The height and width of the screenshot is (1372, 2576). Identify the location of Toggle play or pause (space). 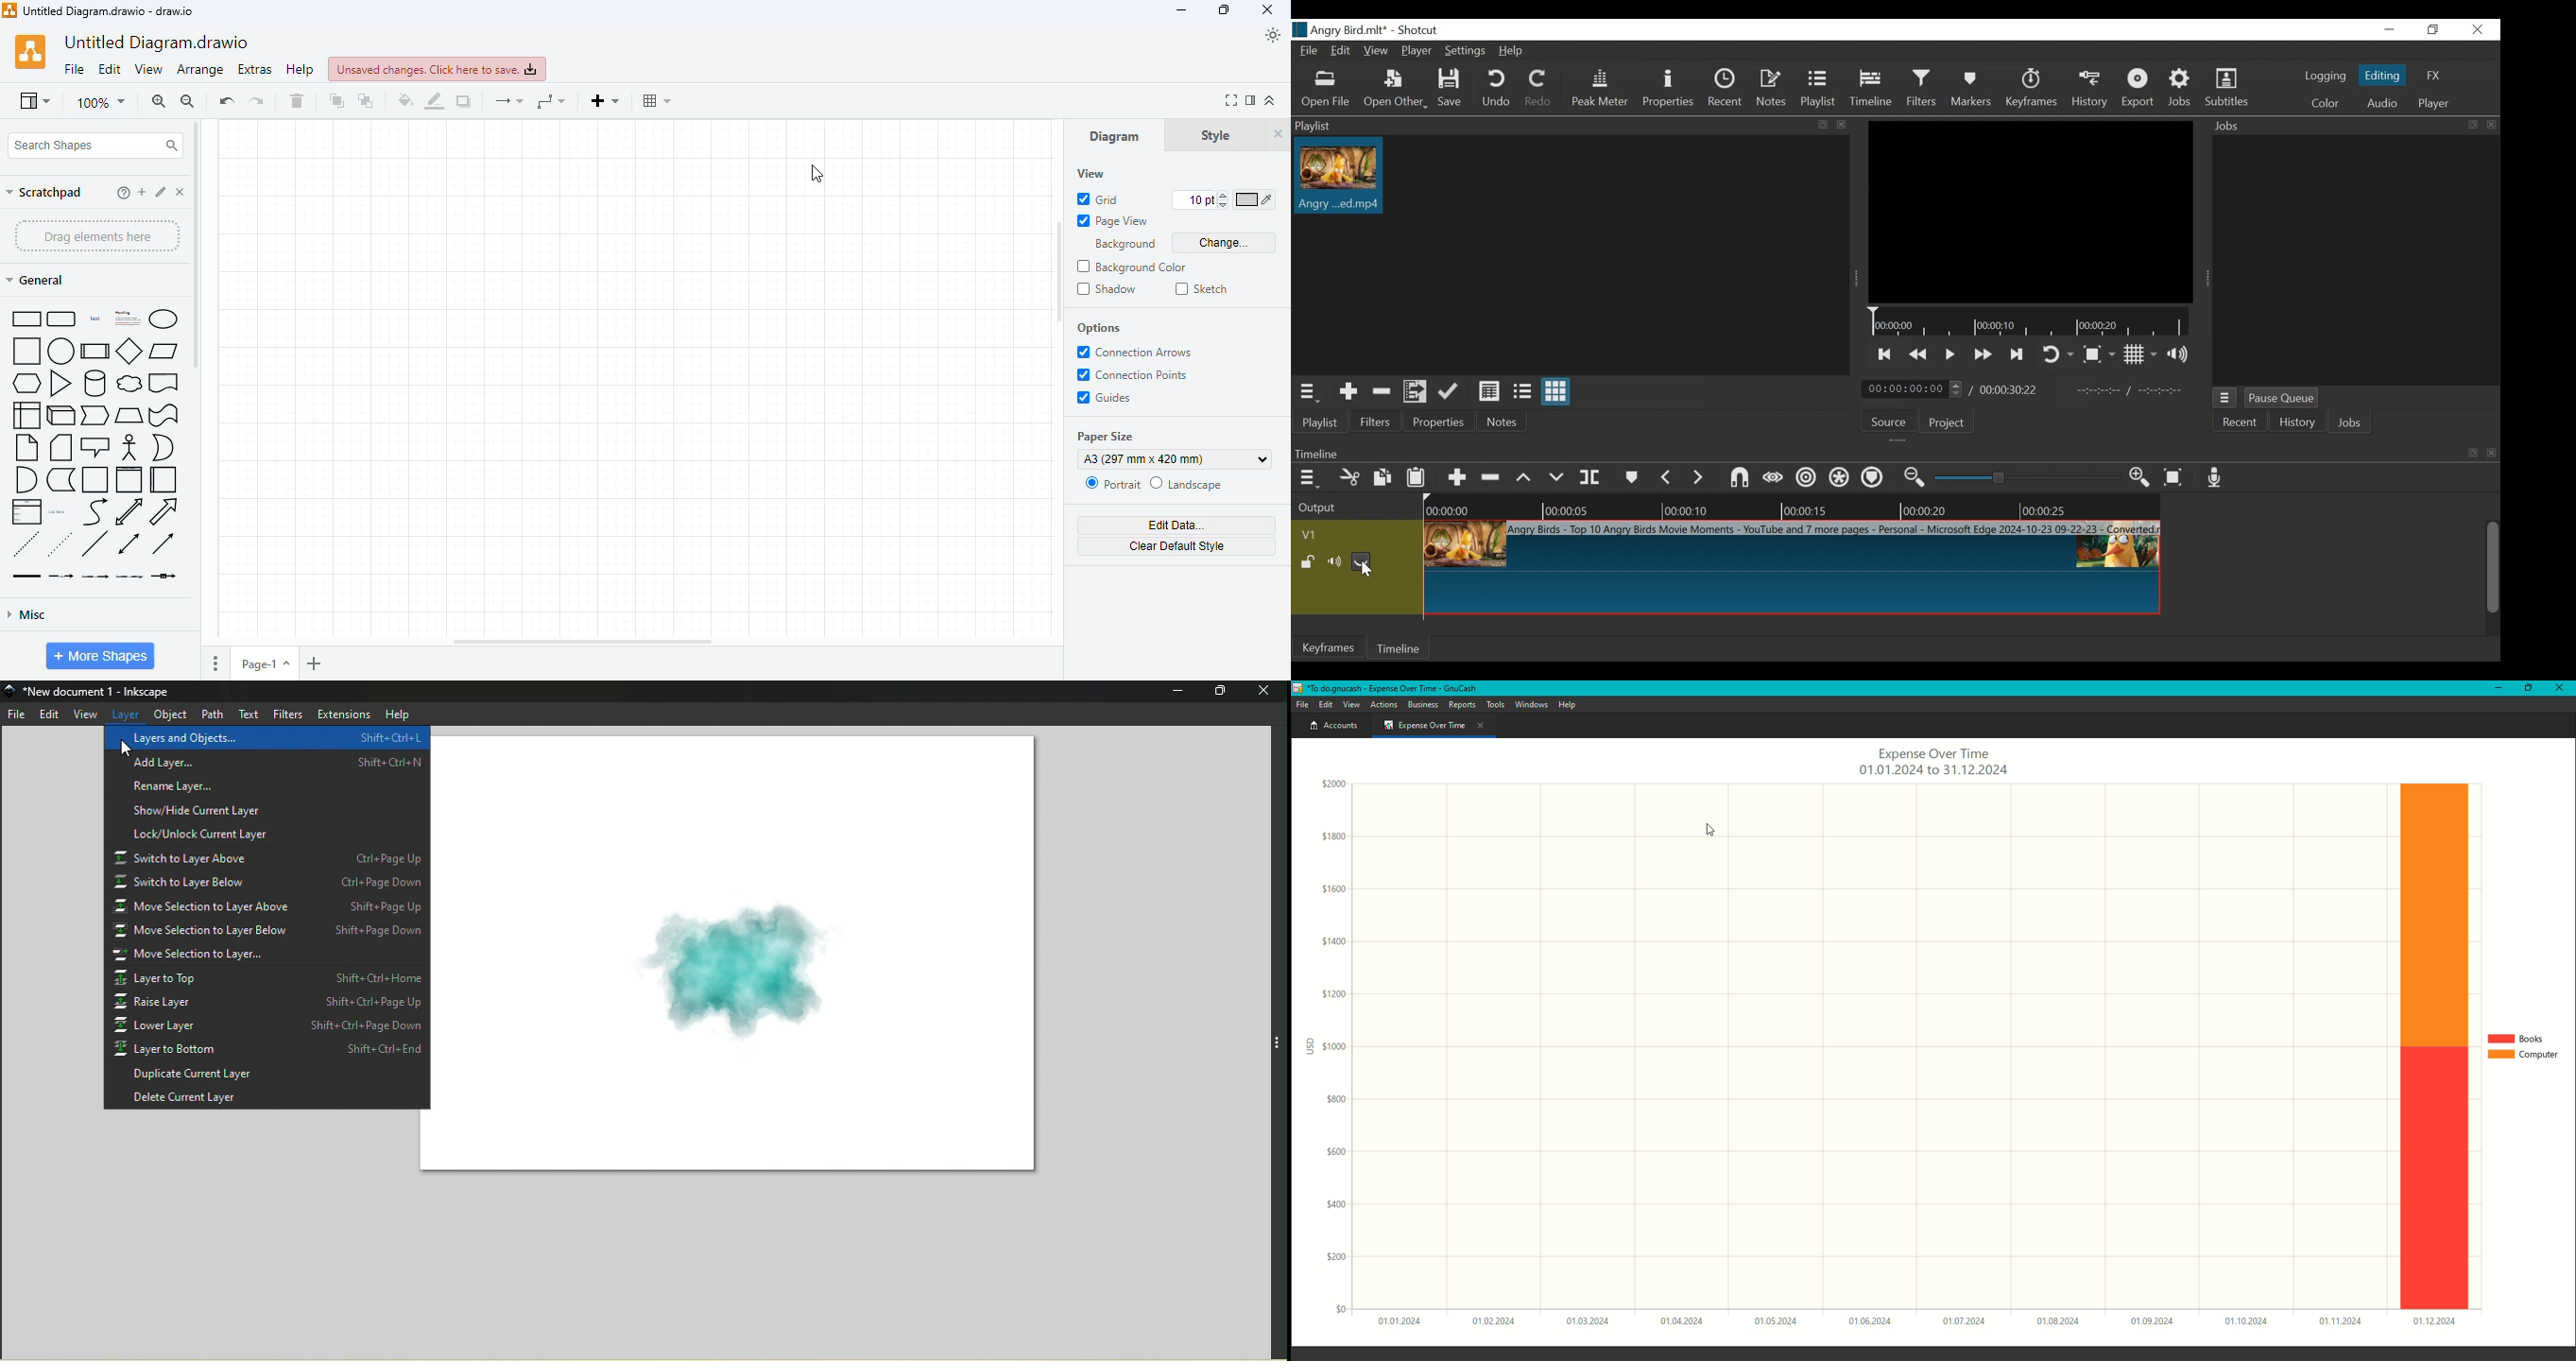
(1949, 354).